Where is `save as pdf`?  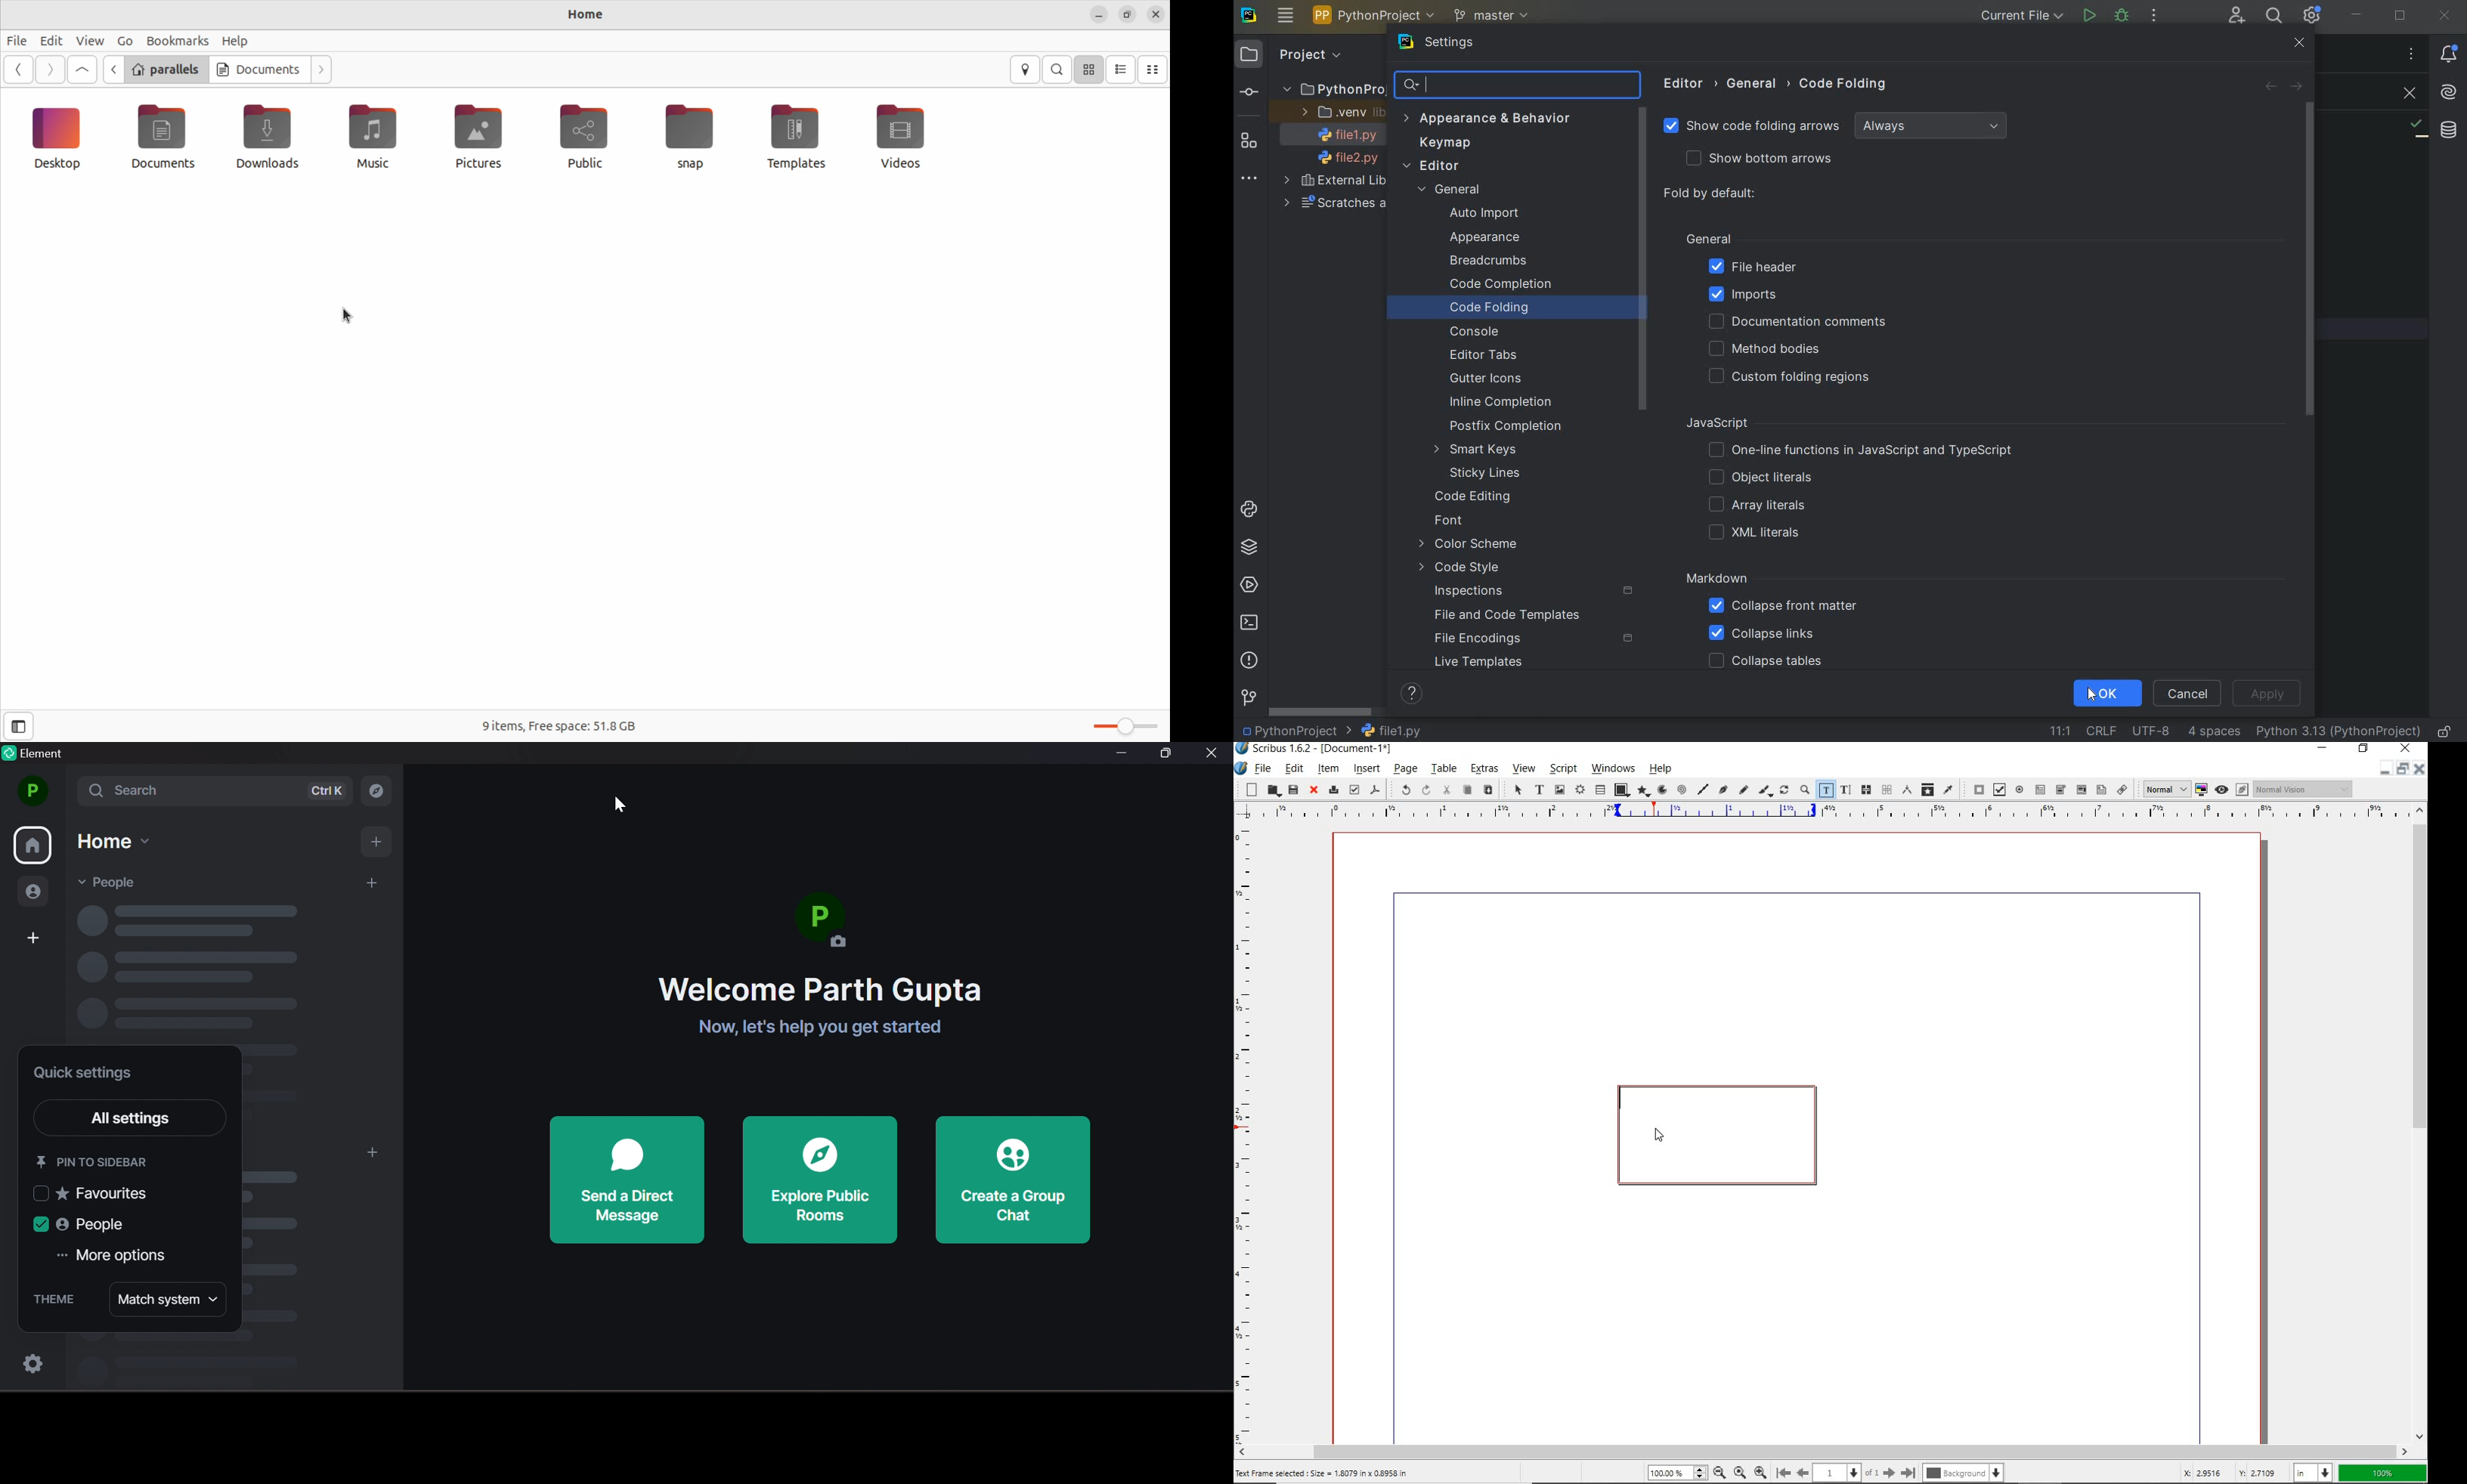
save as pdf is located at coordinates (1375, 790).